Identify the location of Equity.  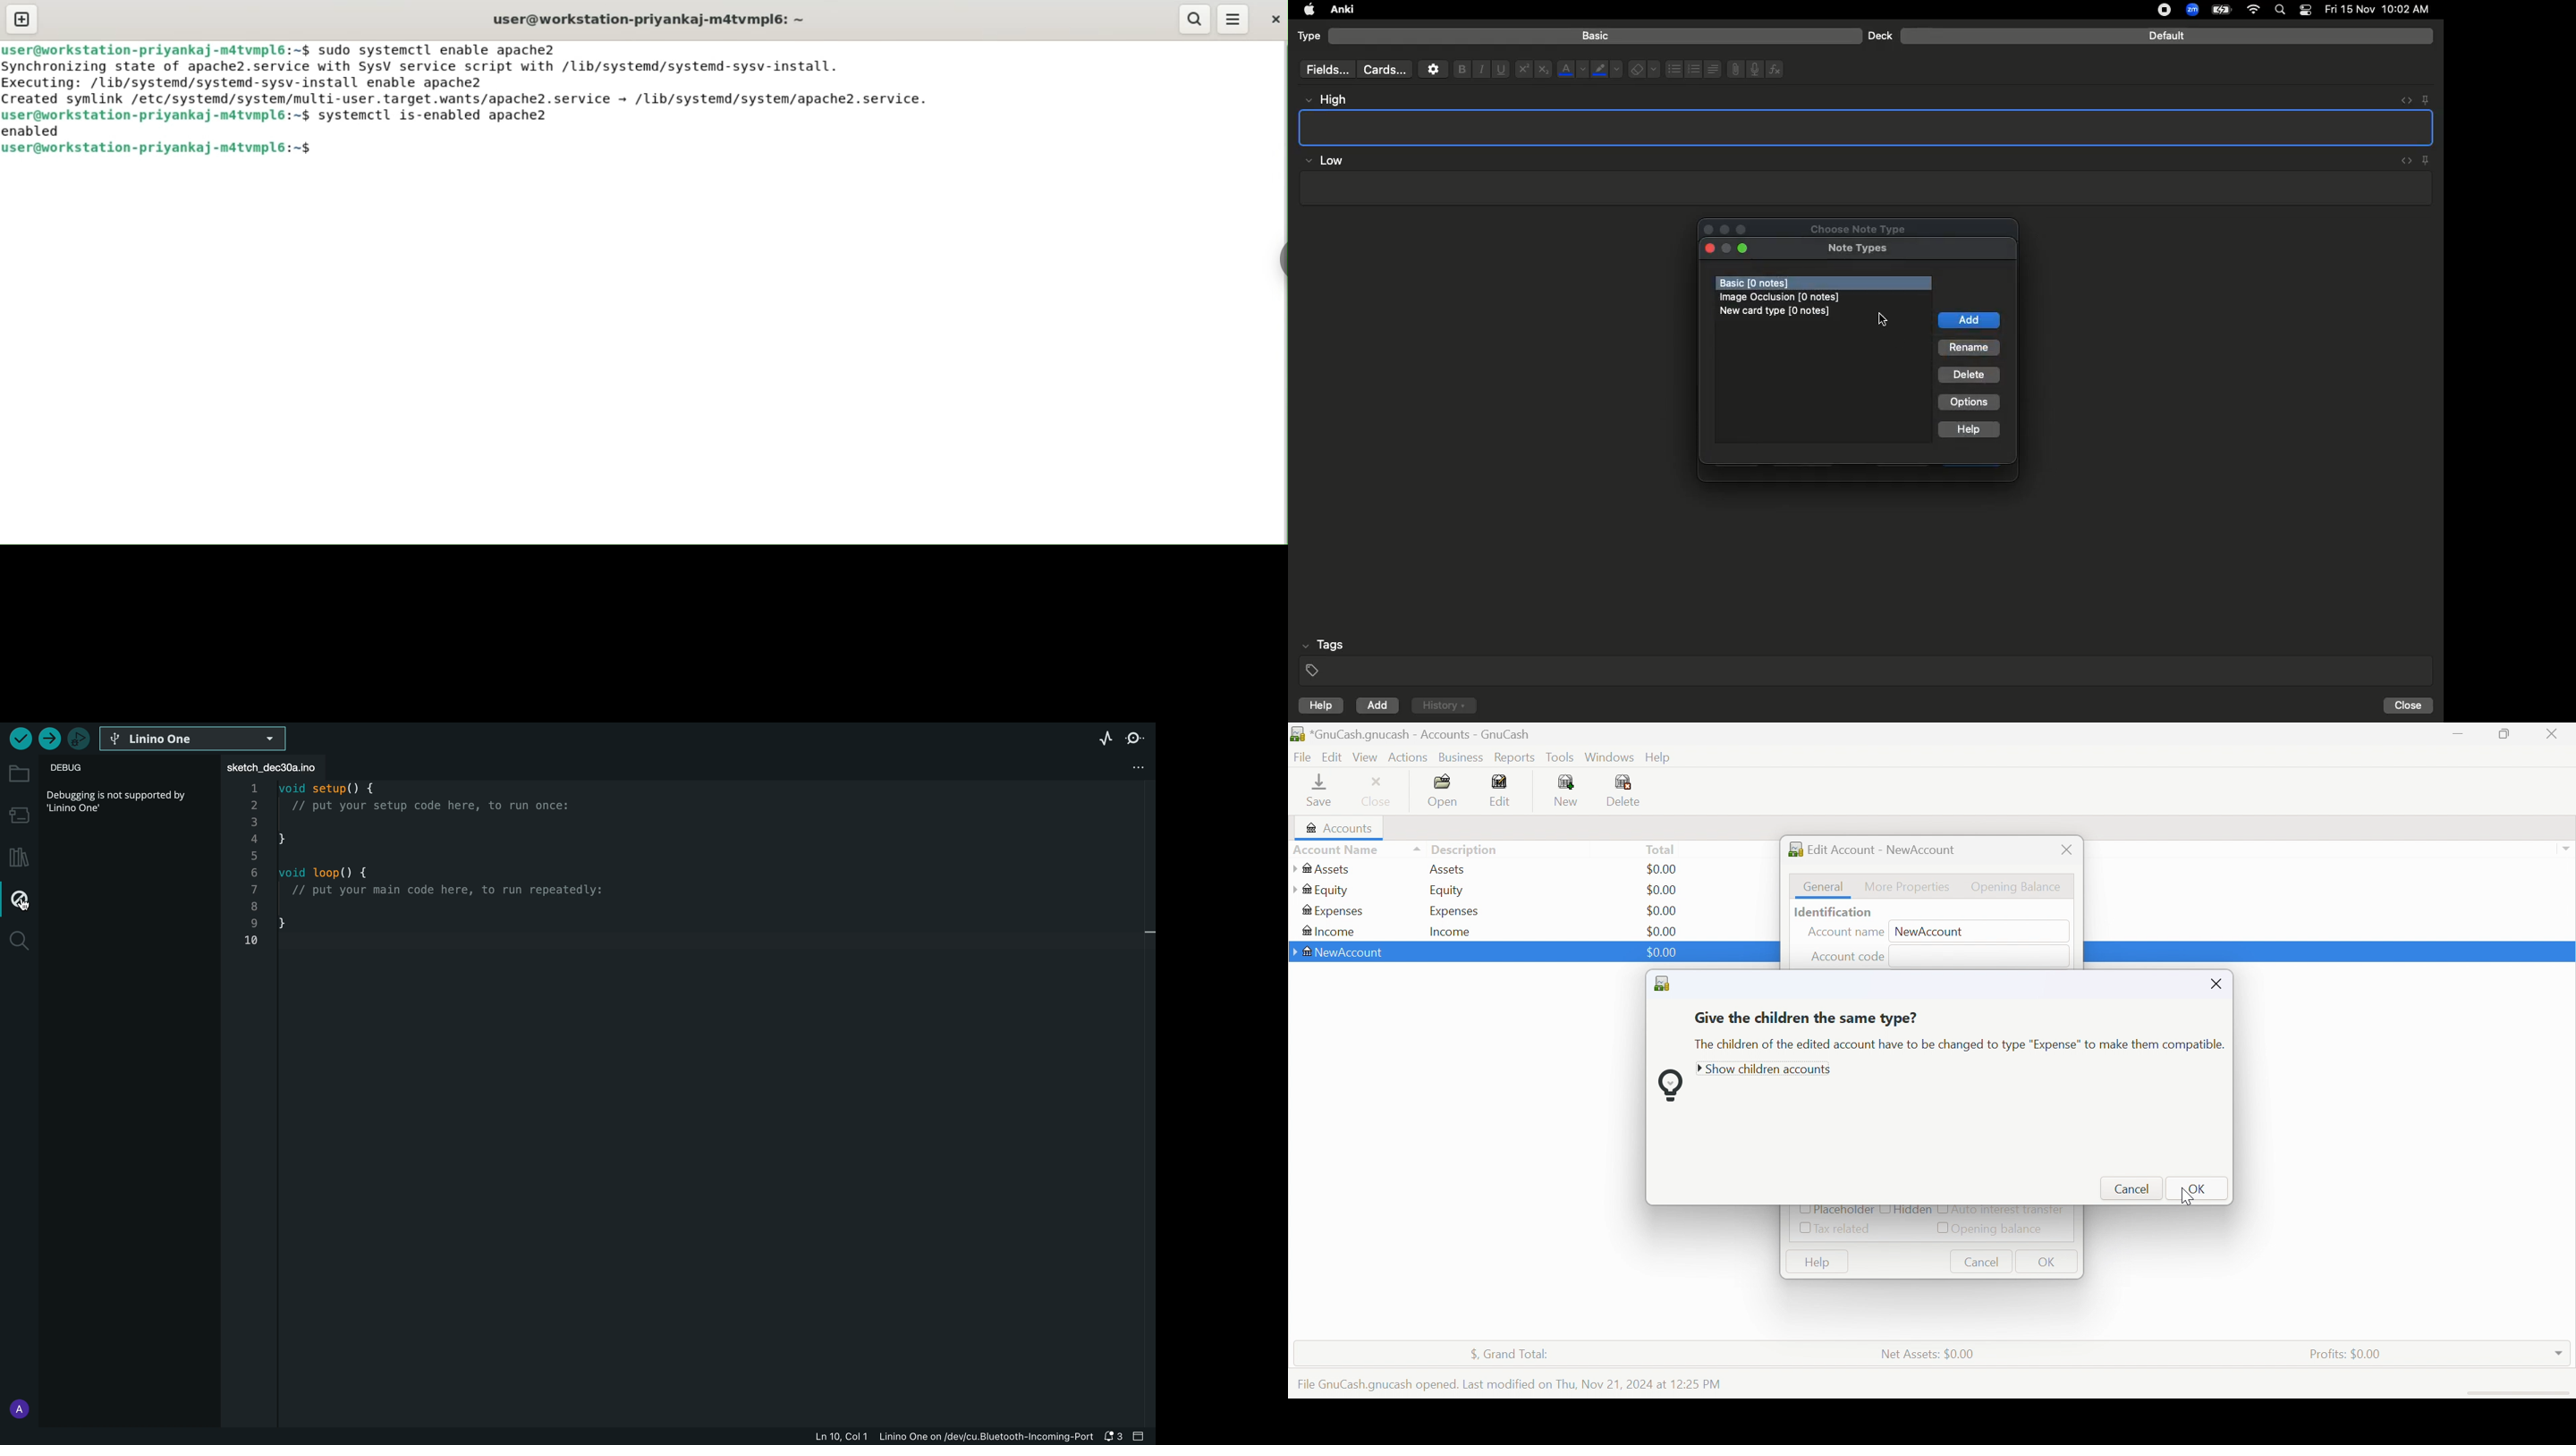
(1448, 890).